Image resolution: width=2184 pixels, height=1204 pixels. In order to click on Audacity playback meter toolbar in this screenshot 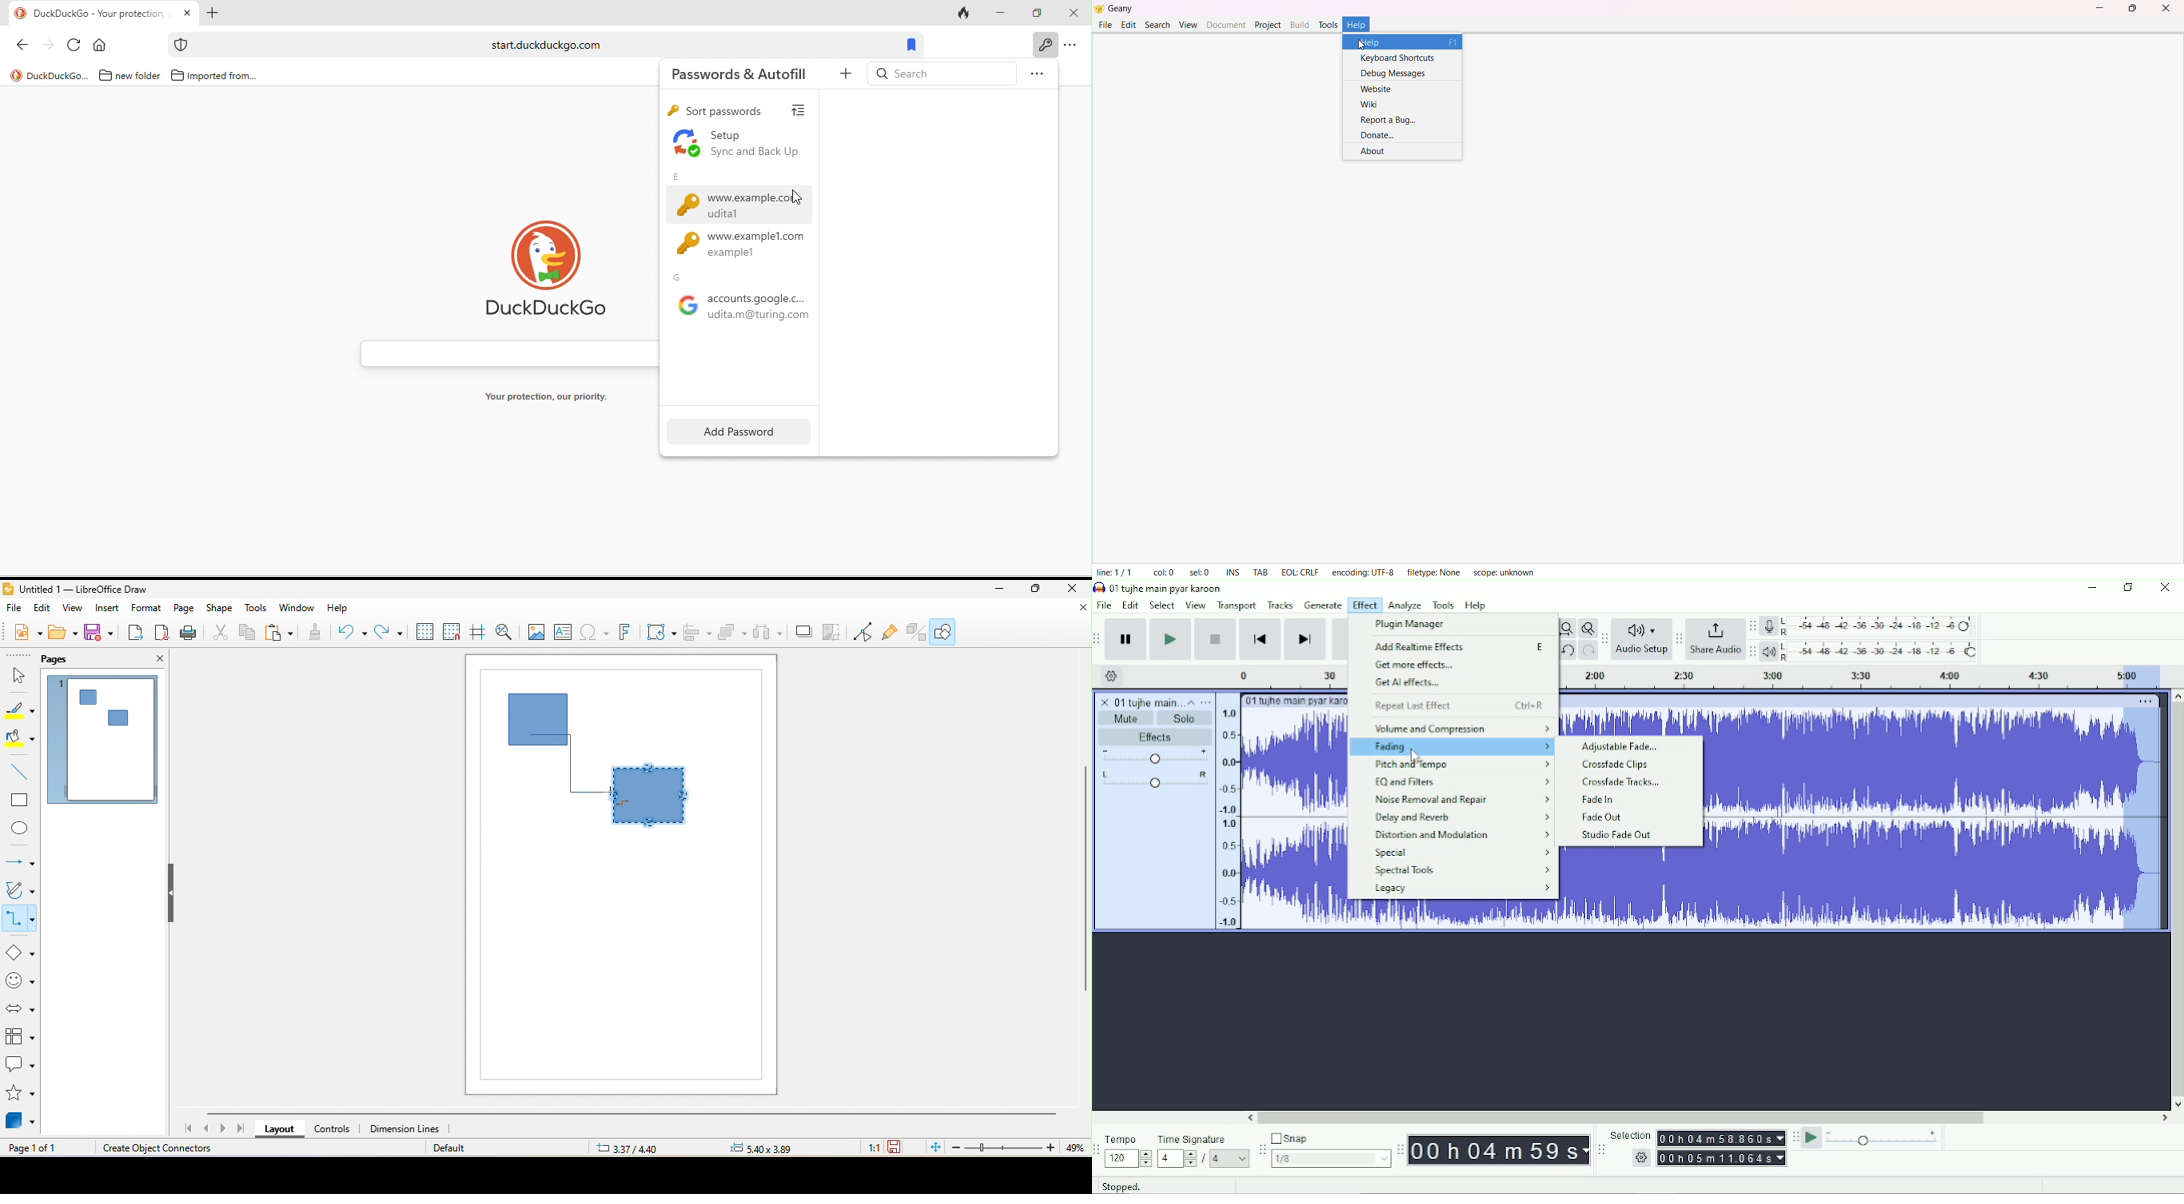, I will do `click(1754, 651)`.